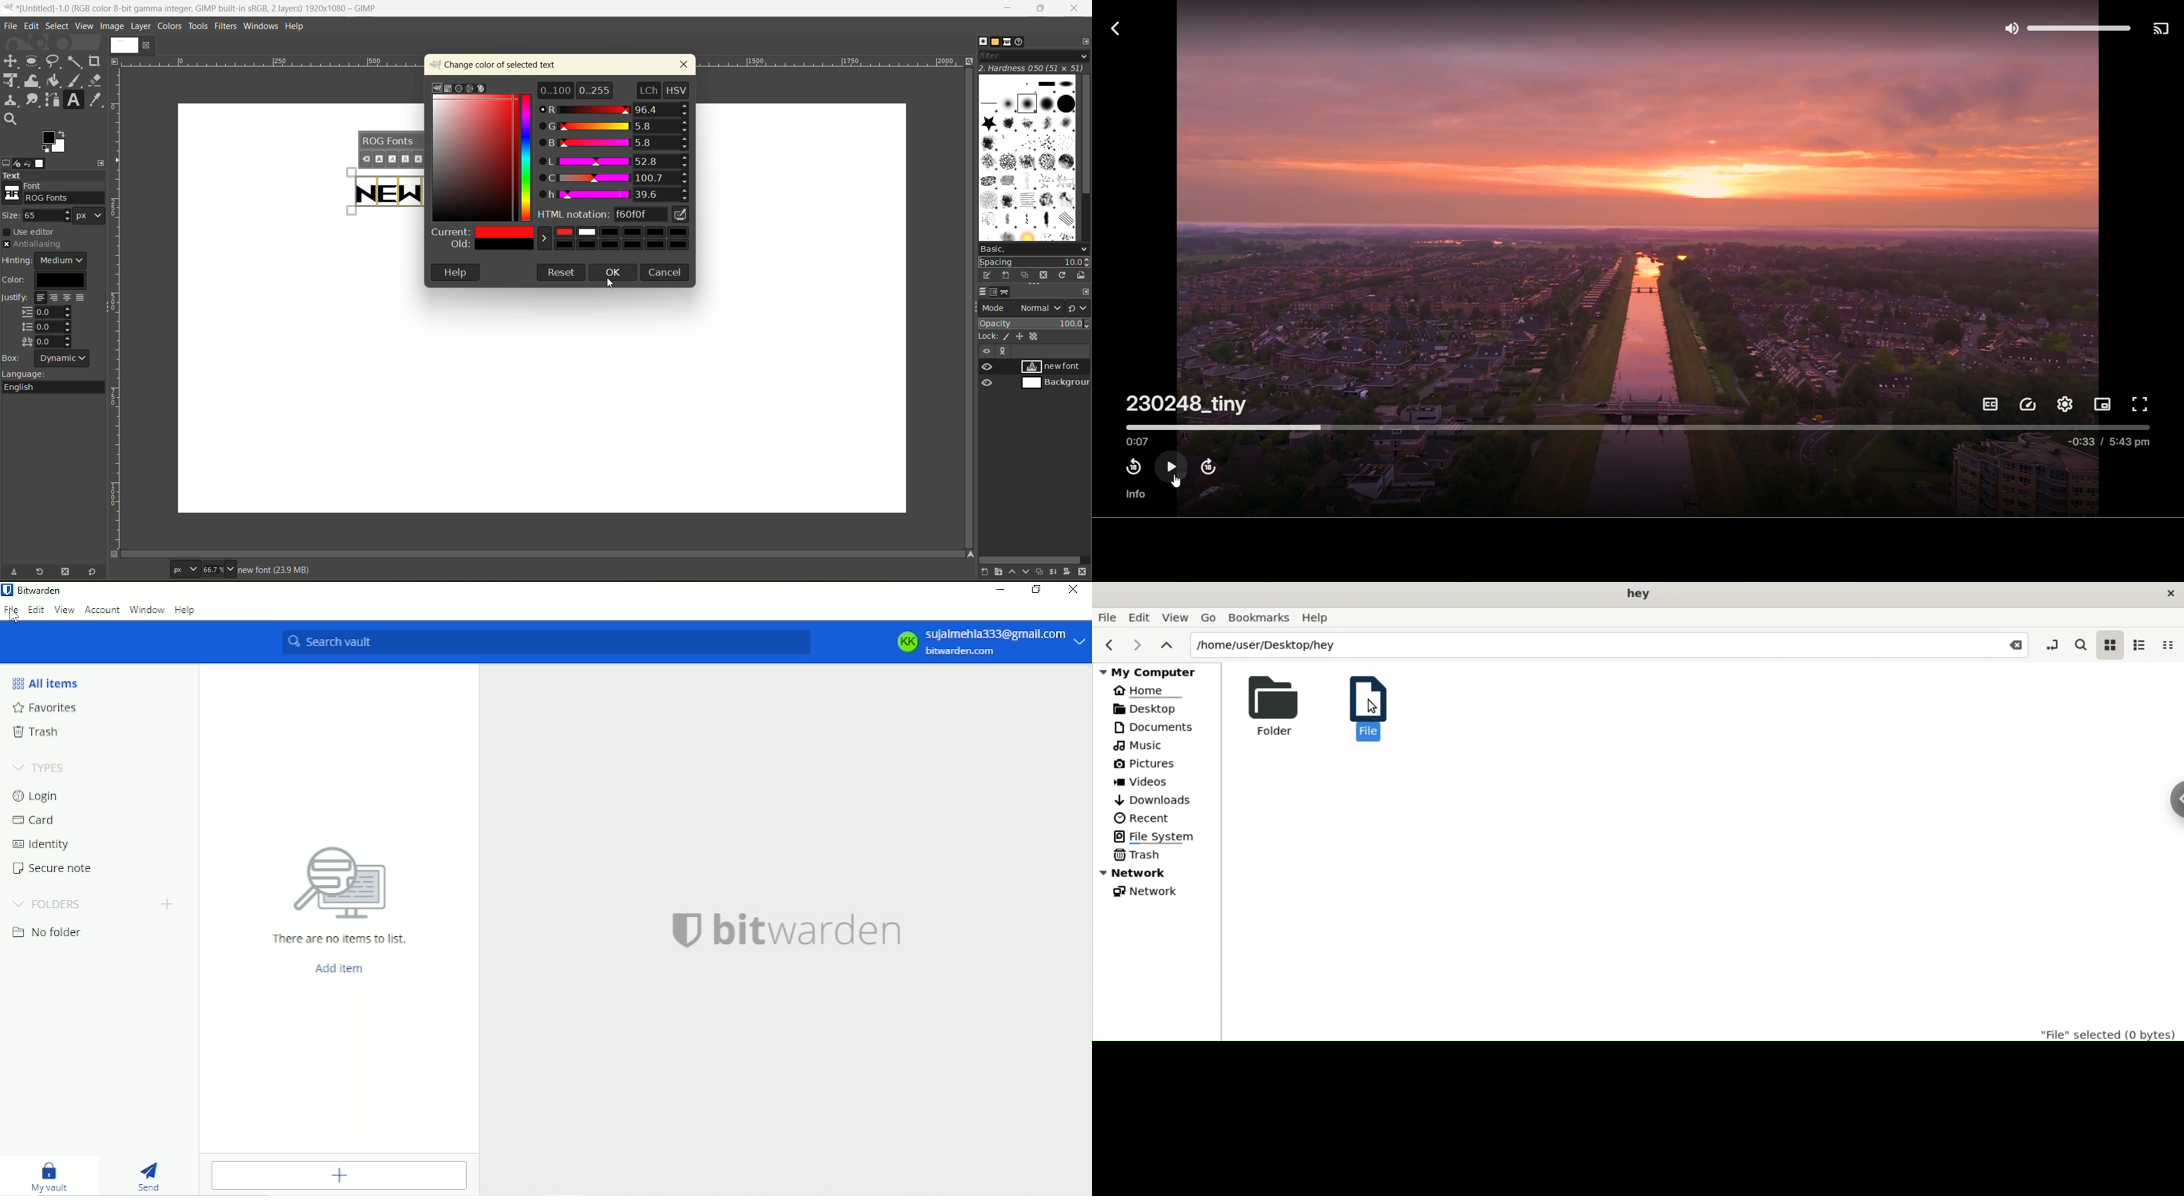 This screenshot has height=1204, width=2184. What do you see at coordinates (995, 293) in the screenshot?
I see `channels` at bounding box center [995, 293].